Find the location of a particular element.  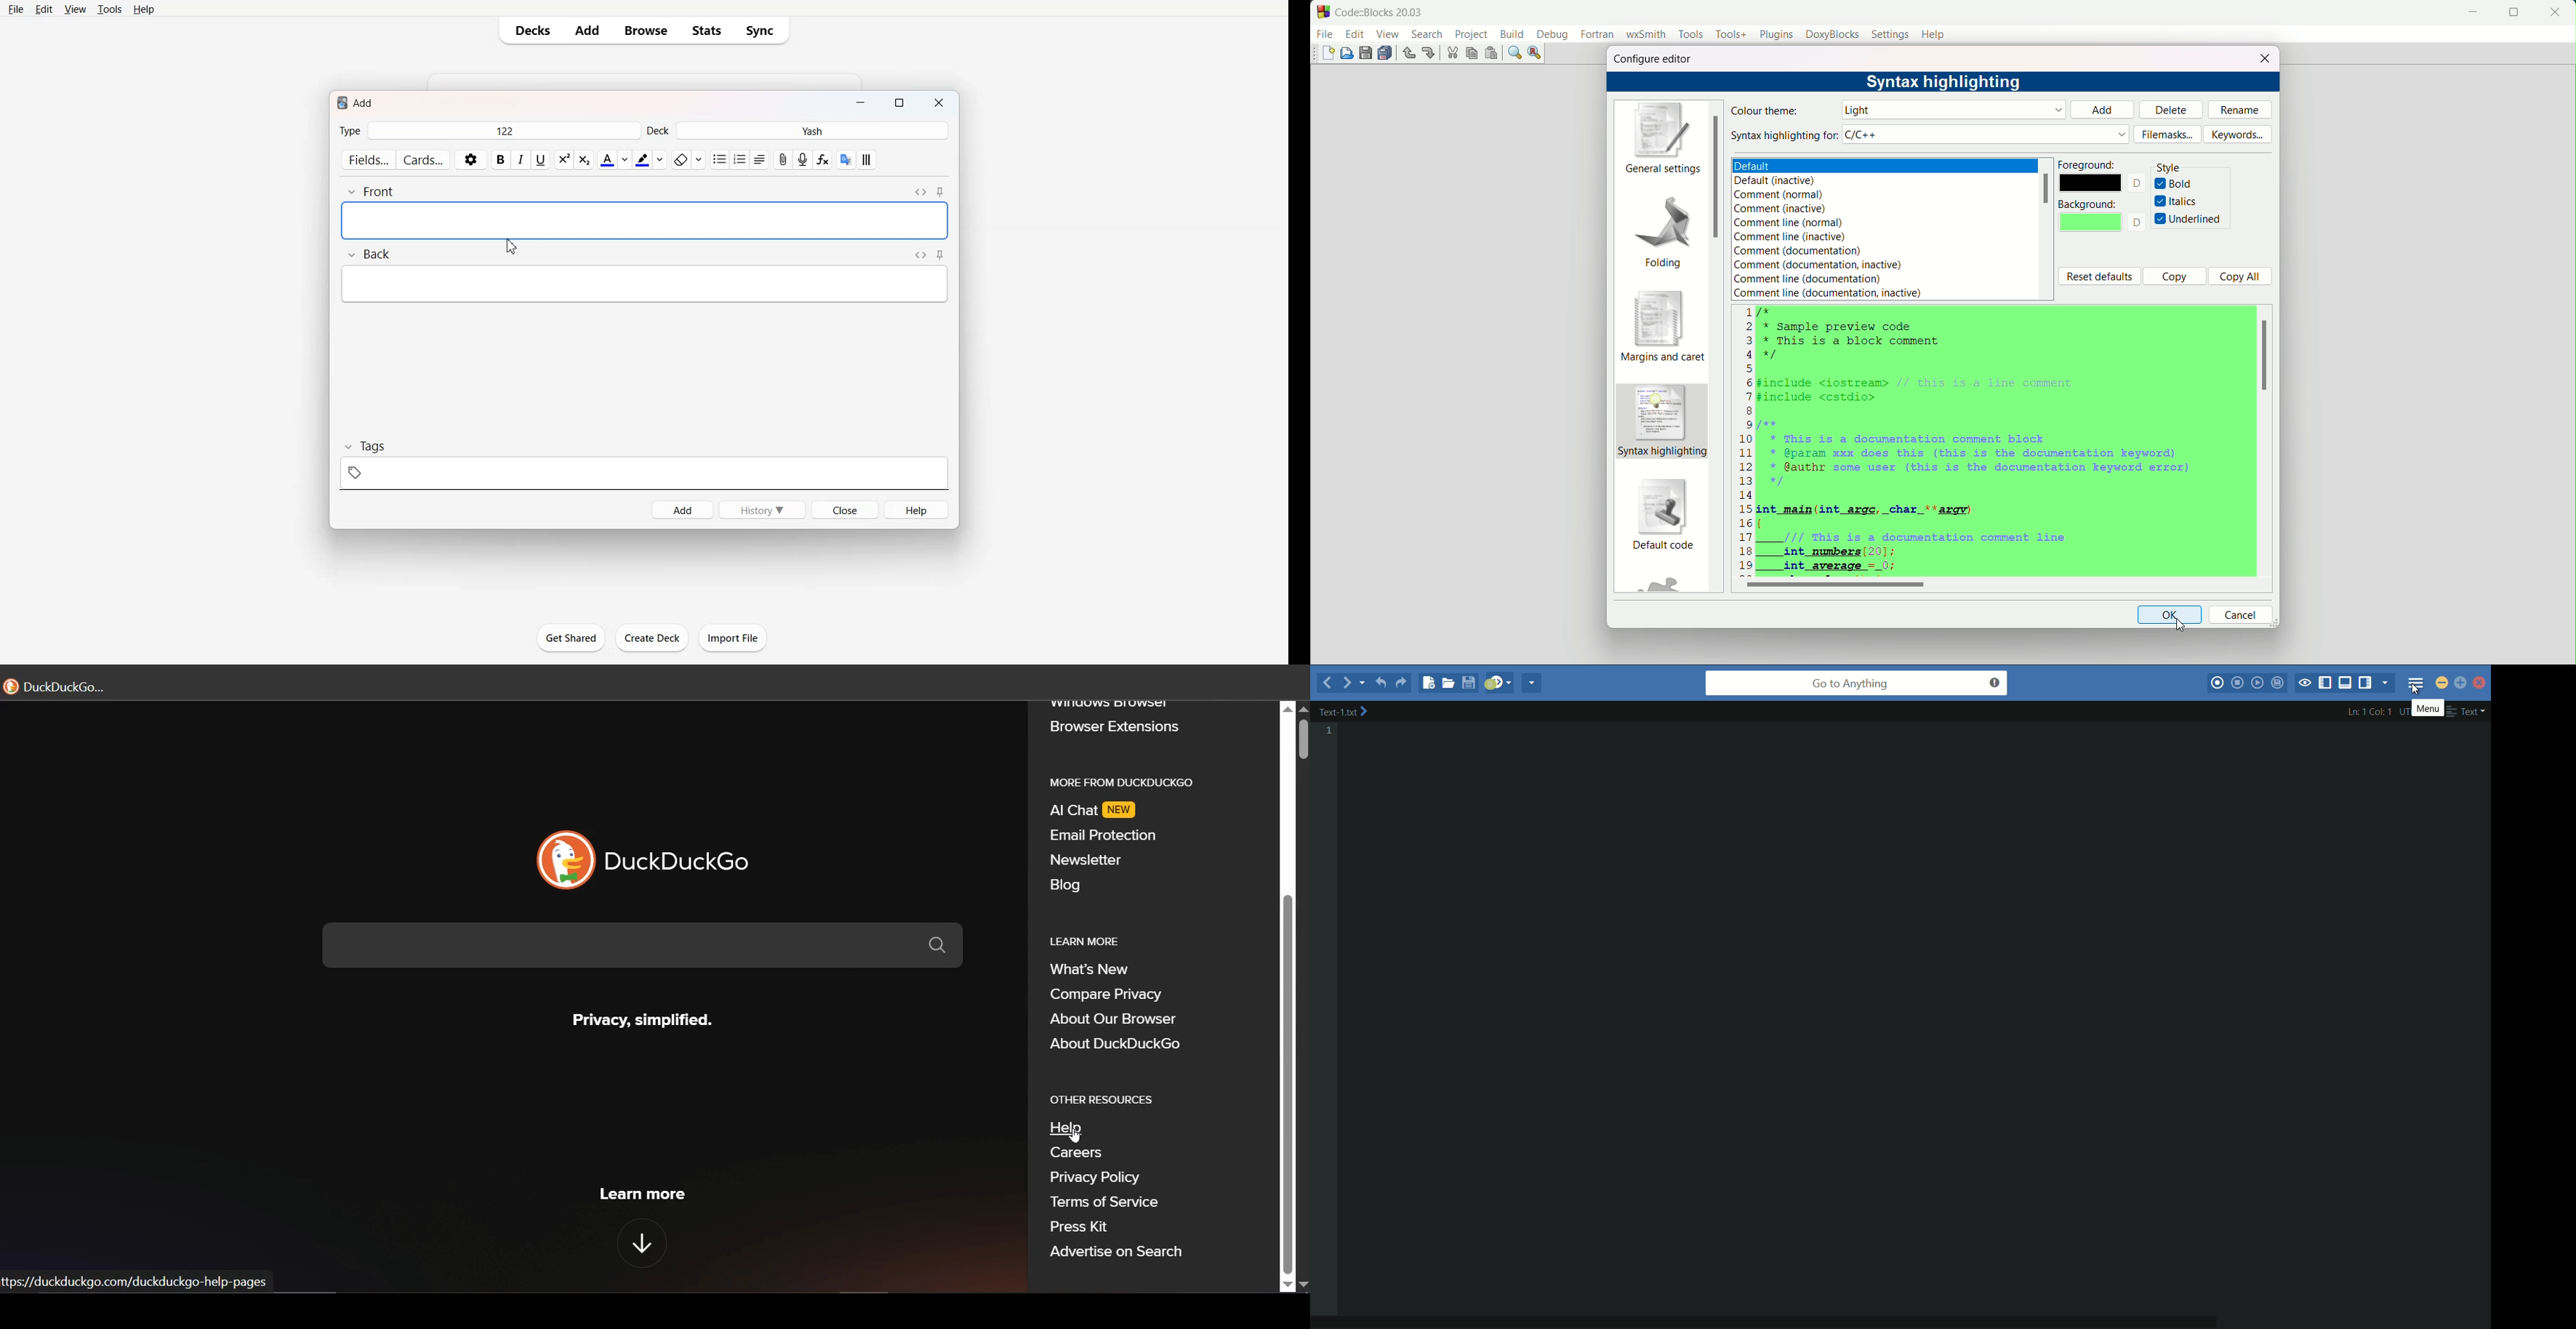

margins and caret is located at coordinates (1662, 327).